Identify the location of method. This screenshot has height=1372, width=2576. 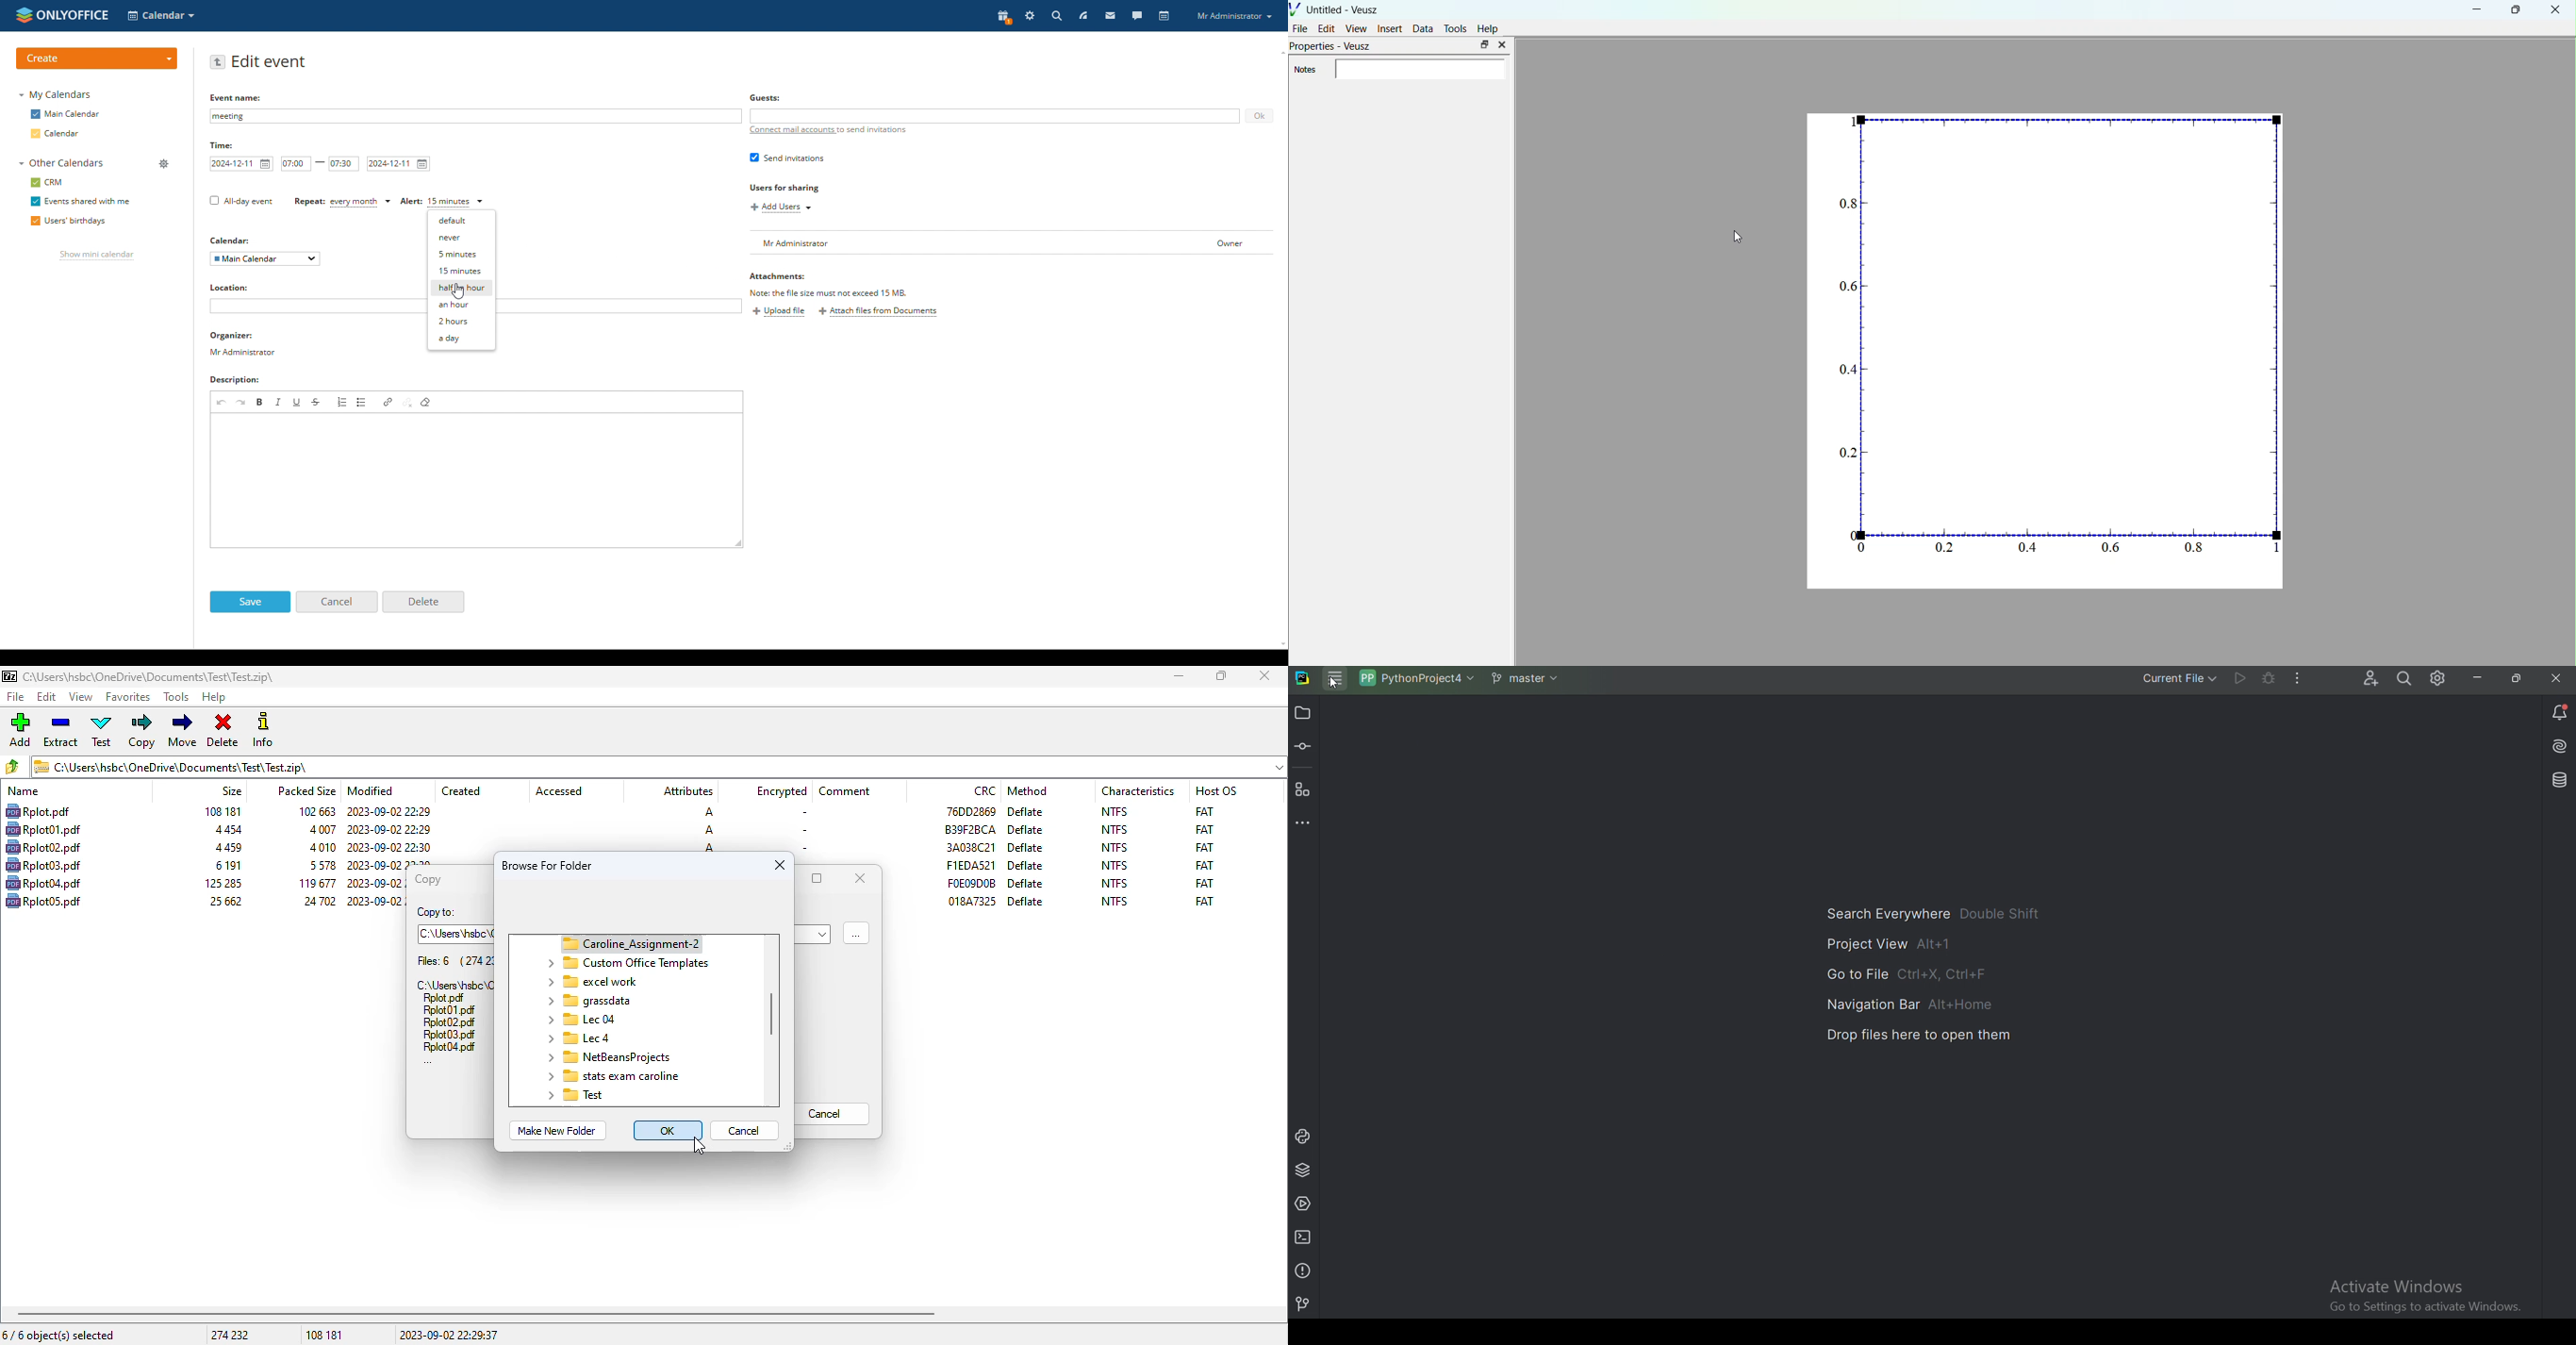
(1027, 790).